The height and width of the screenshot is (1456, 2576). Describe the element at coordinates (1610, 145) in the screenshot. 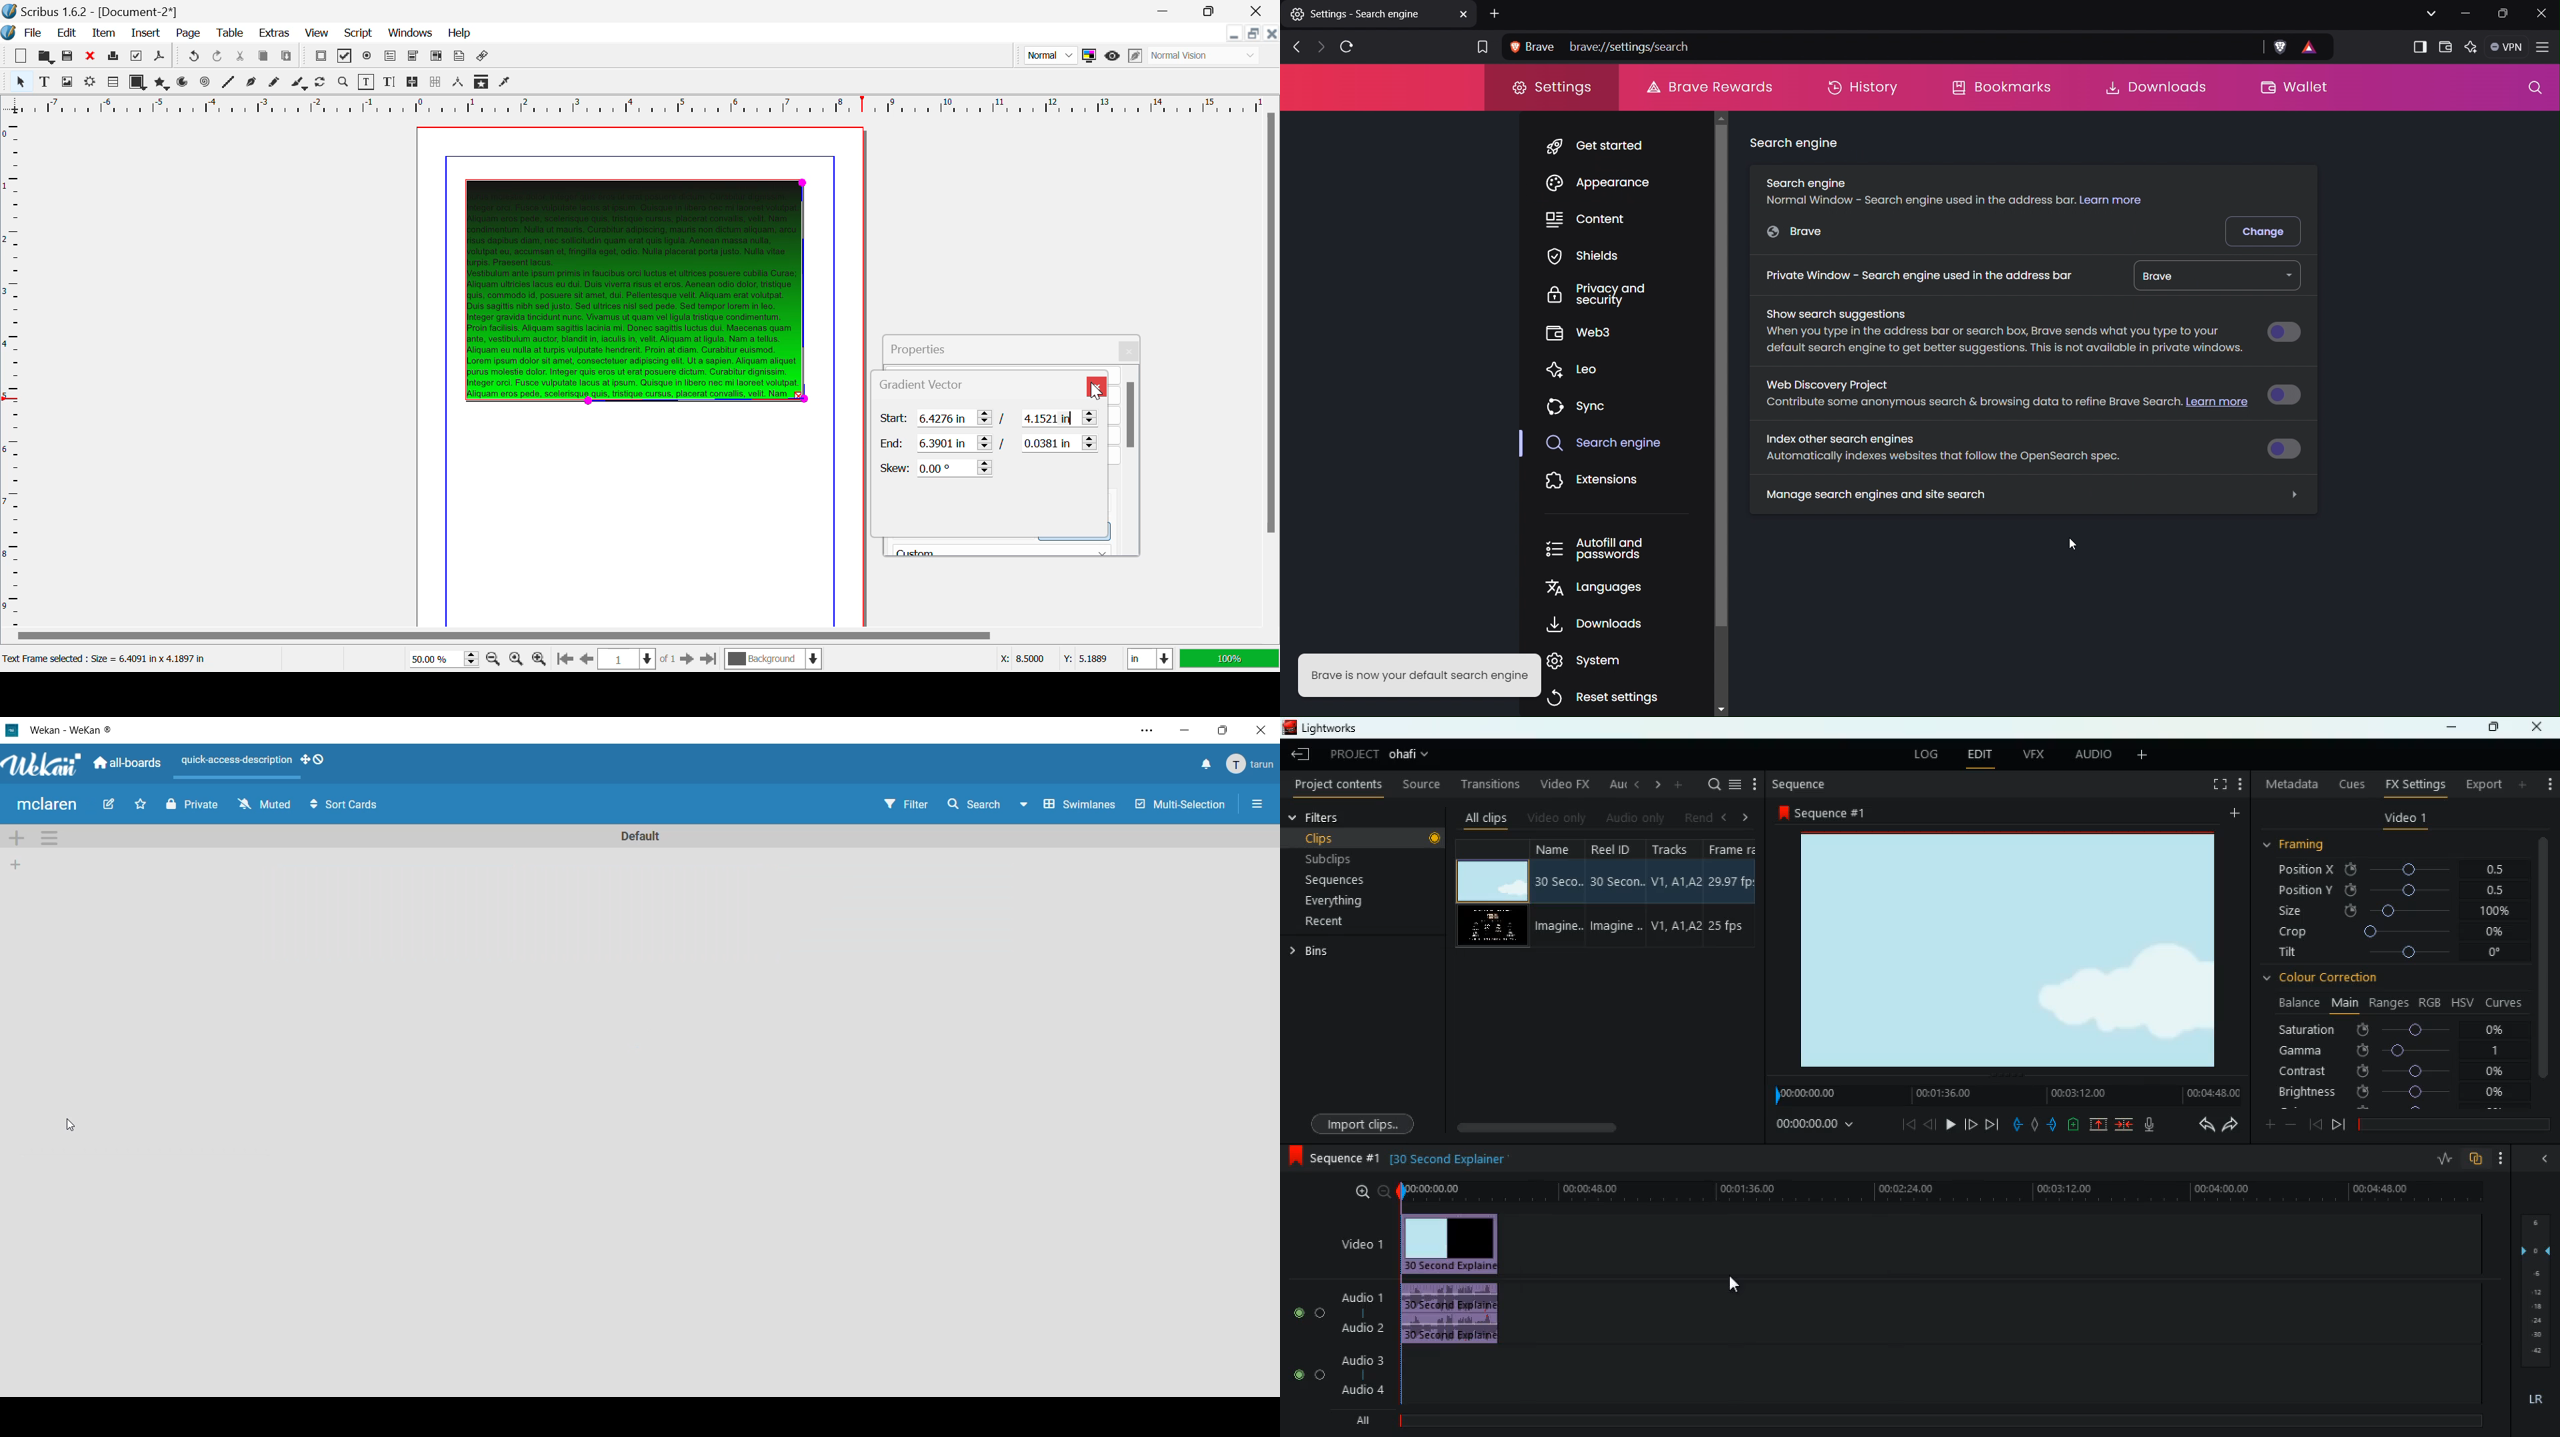

I see `Get Started` at that location.